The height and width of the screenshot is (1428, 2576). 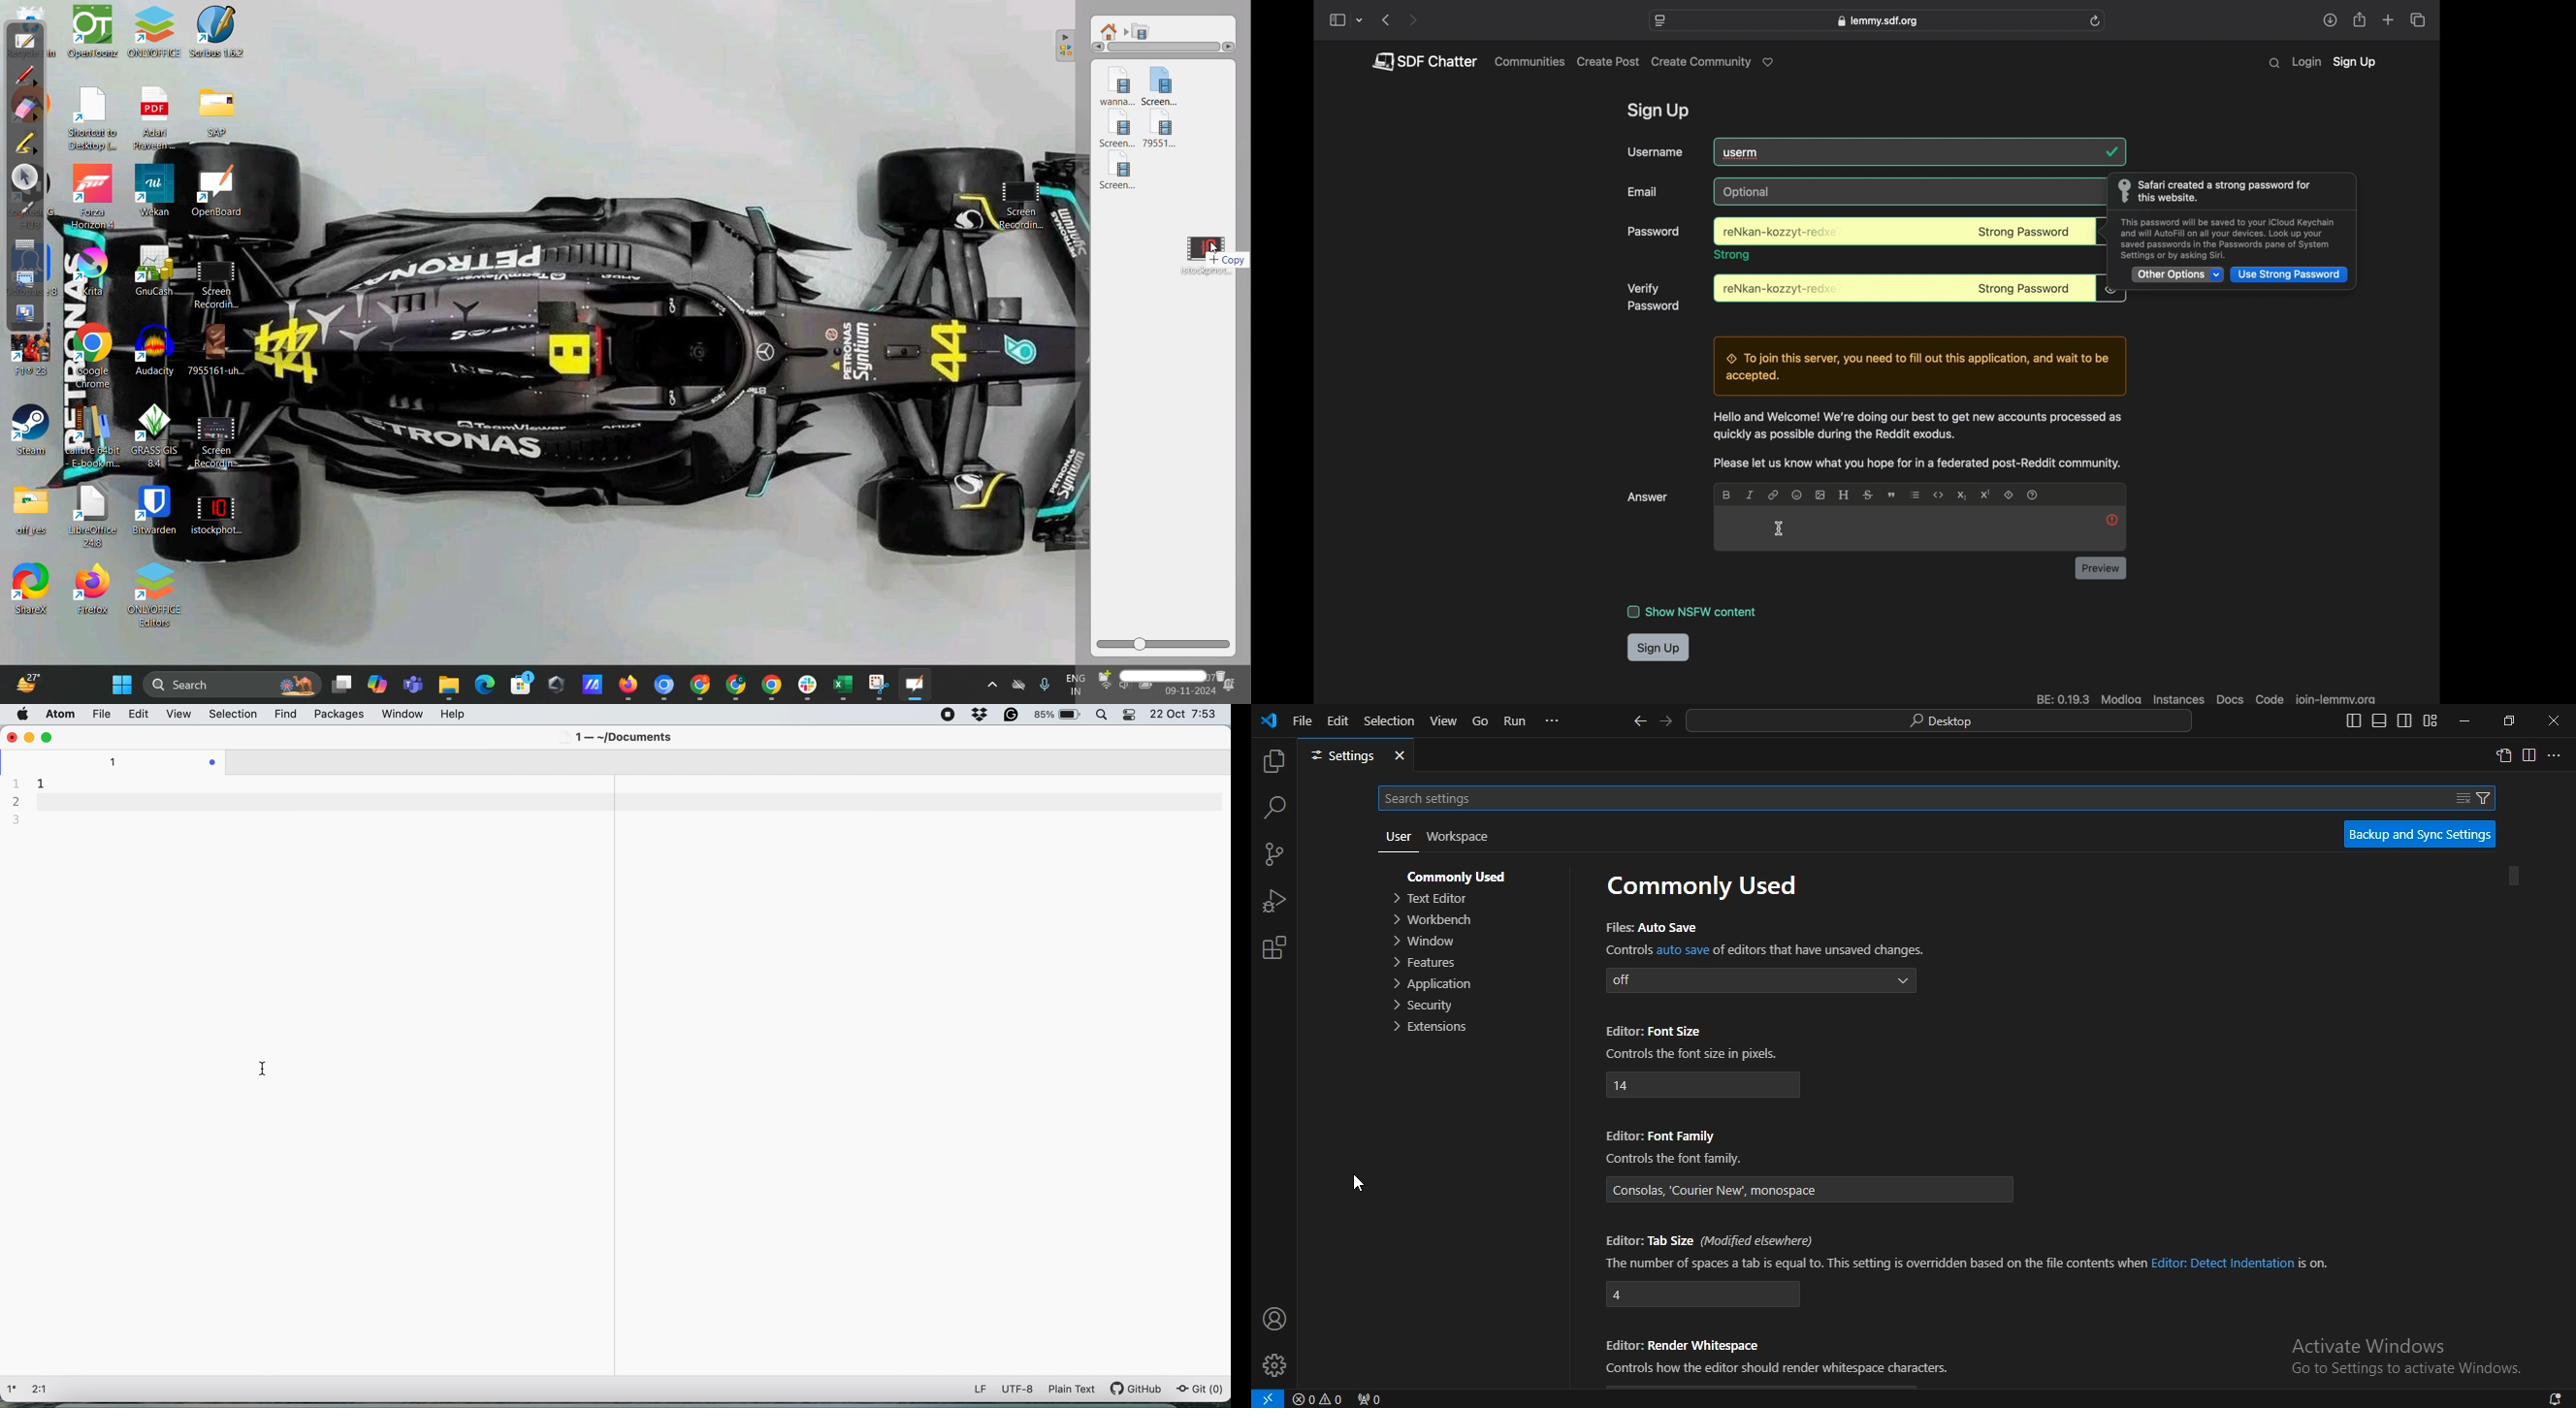 What do you see at coordinates (1751, 495) in the screenshot?
I see `italic` at bounding box center [1751, 495].